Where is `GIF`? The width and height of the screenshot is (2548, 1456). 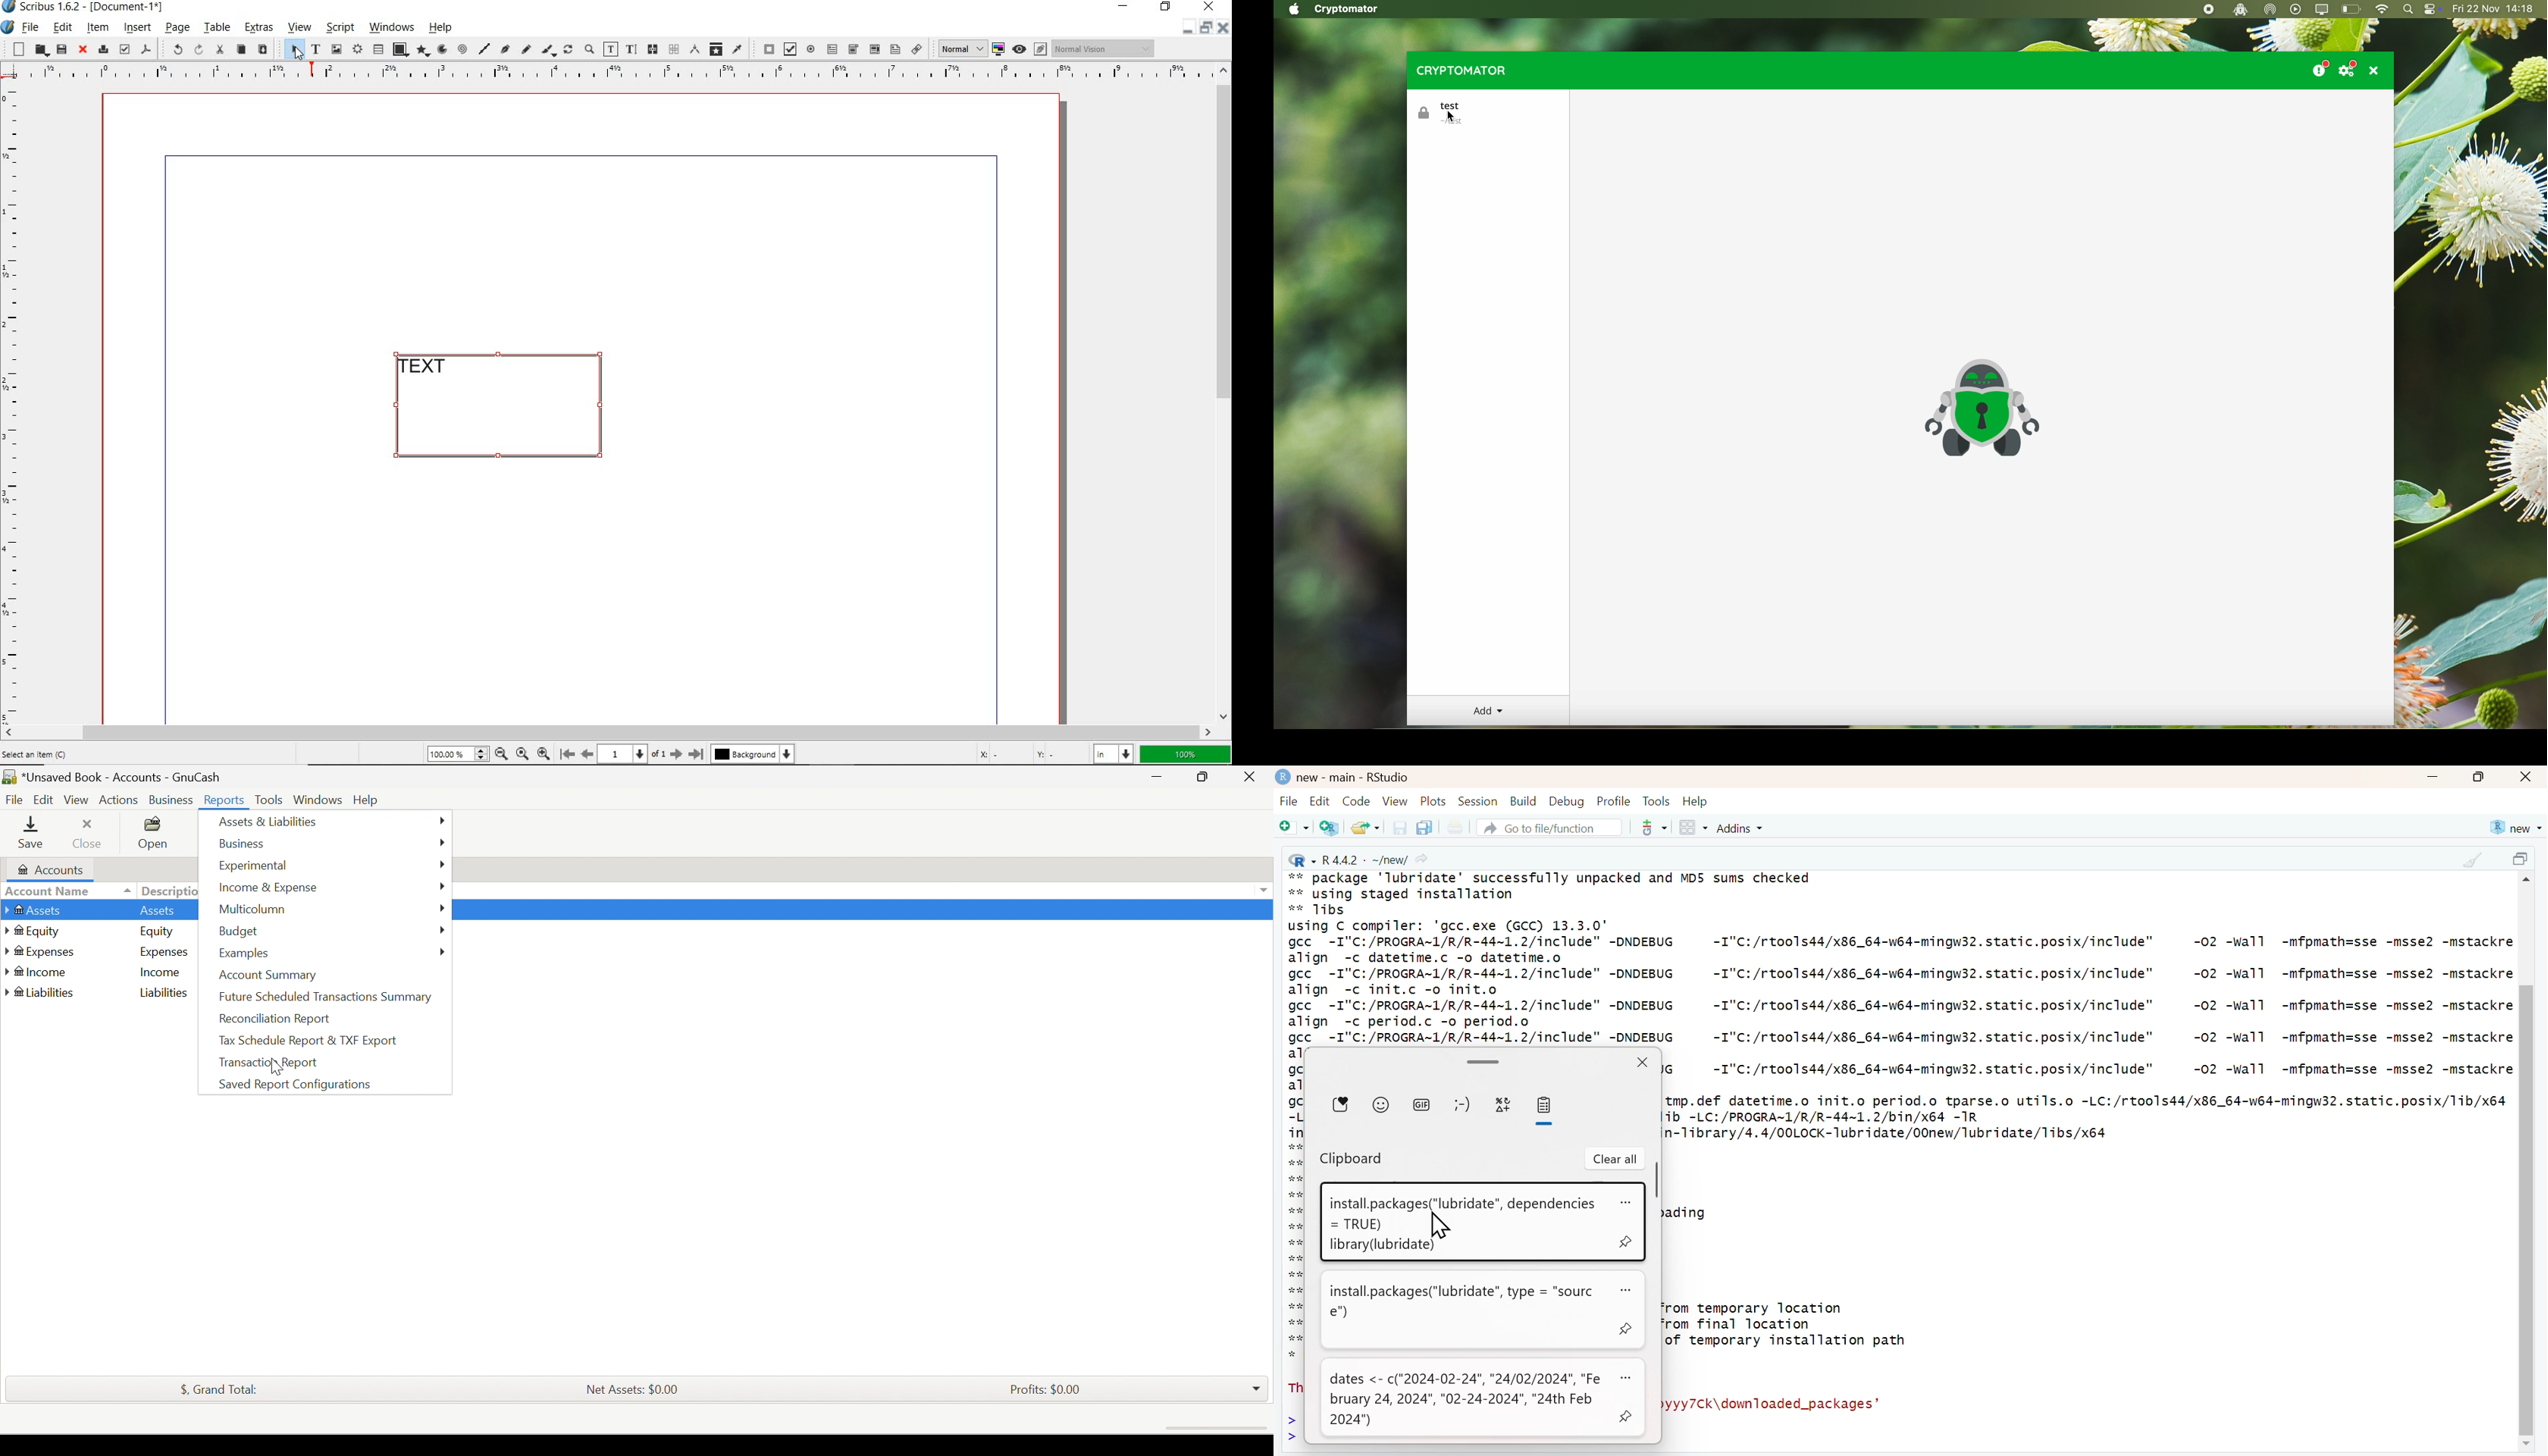
GIF is located at coordinates (1422, 1104).